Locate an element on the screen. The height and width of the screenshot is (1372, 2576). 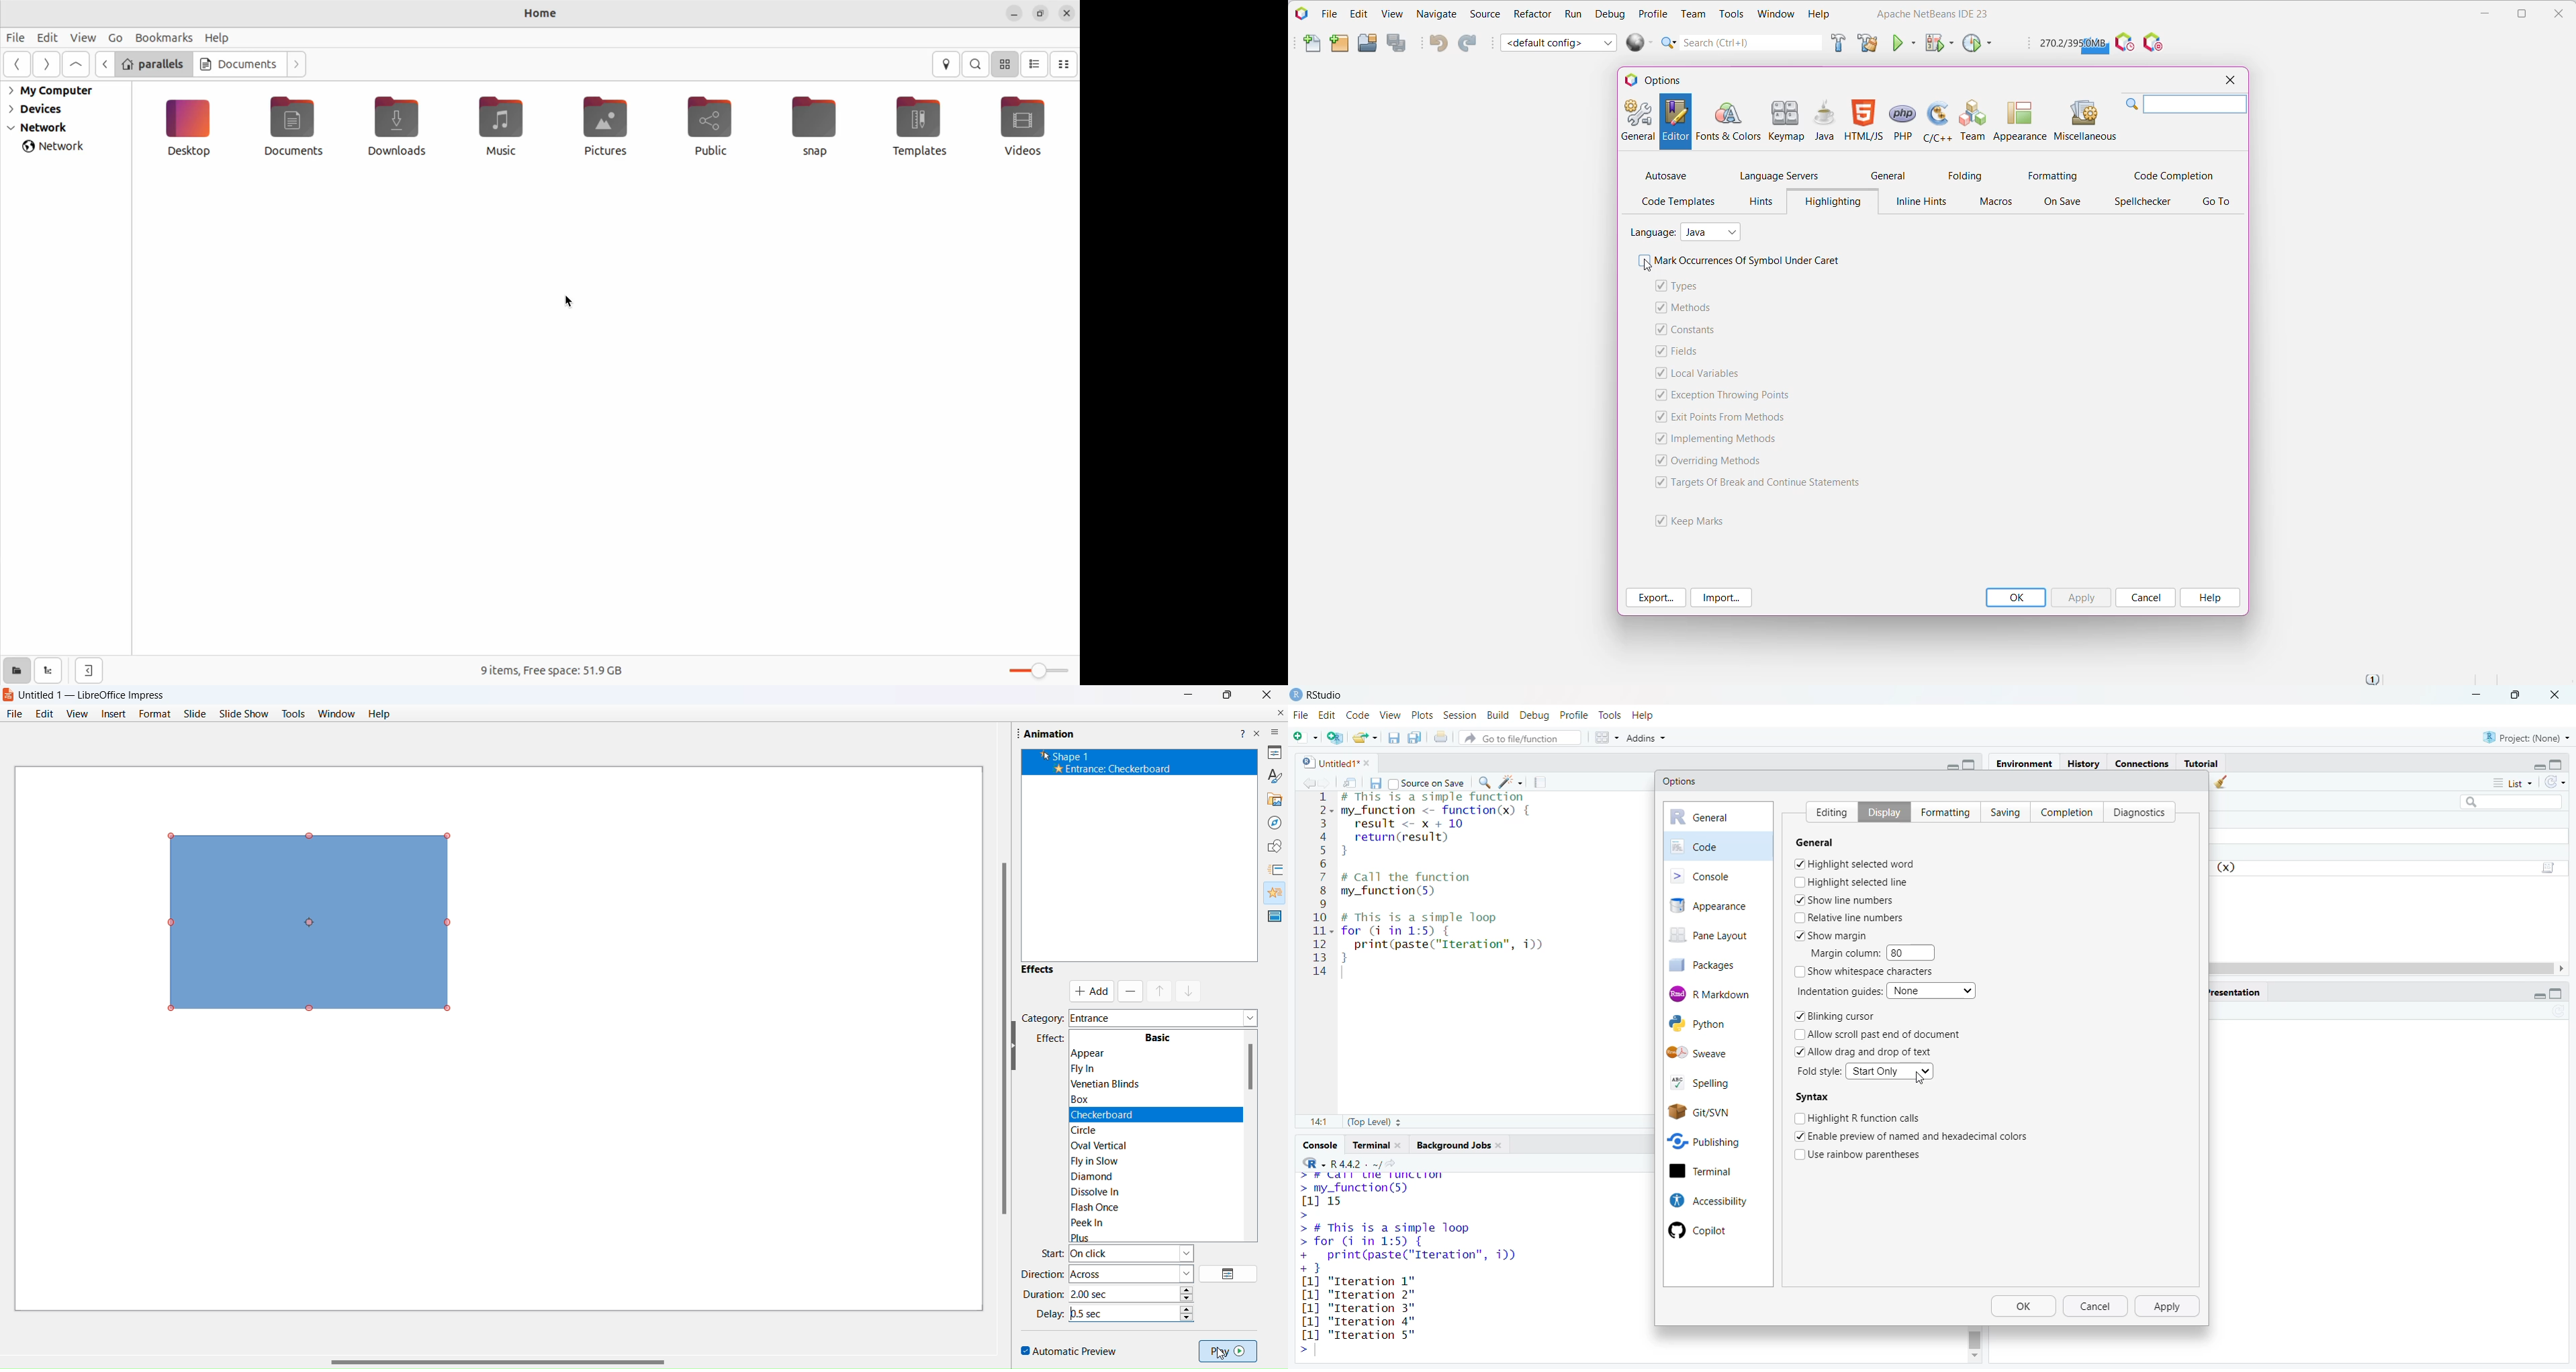
format is located at coordinates (154, 713).